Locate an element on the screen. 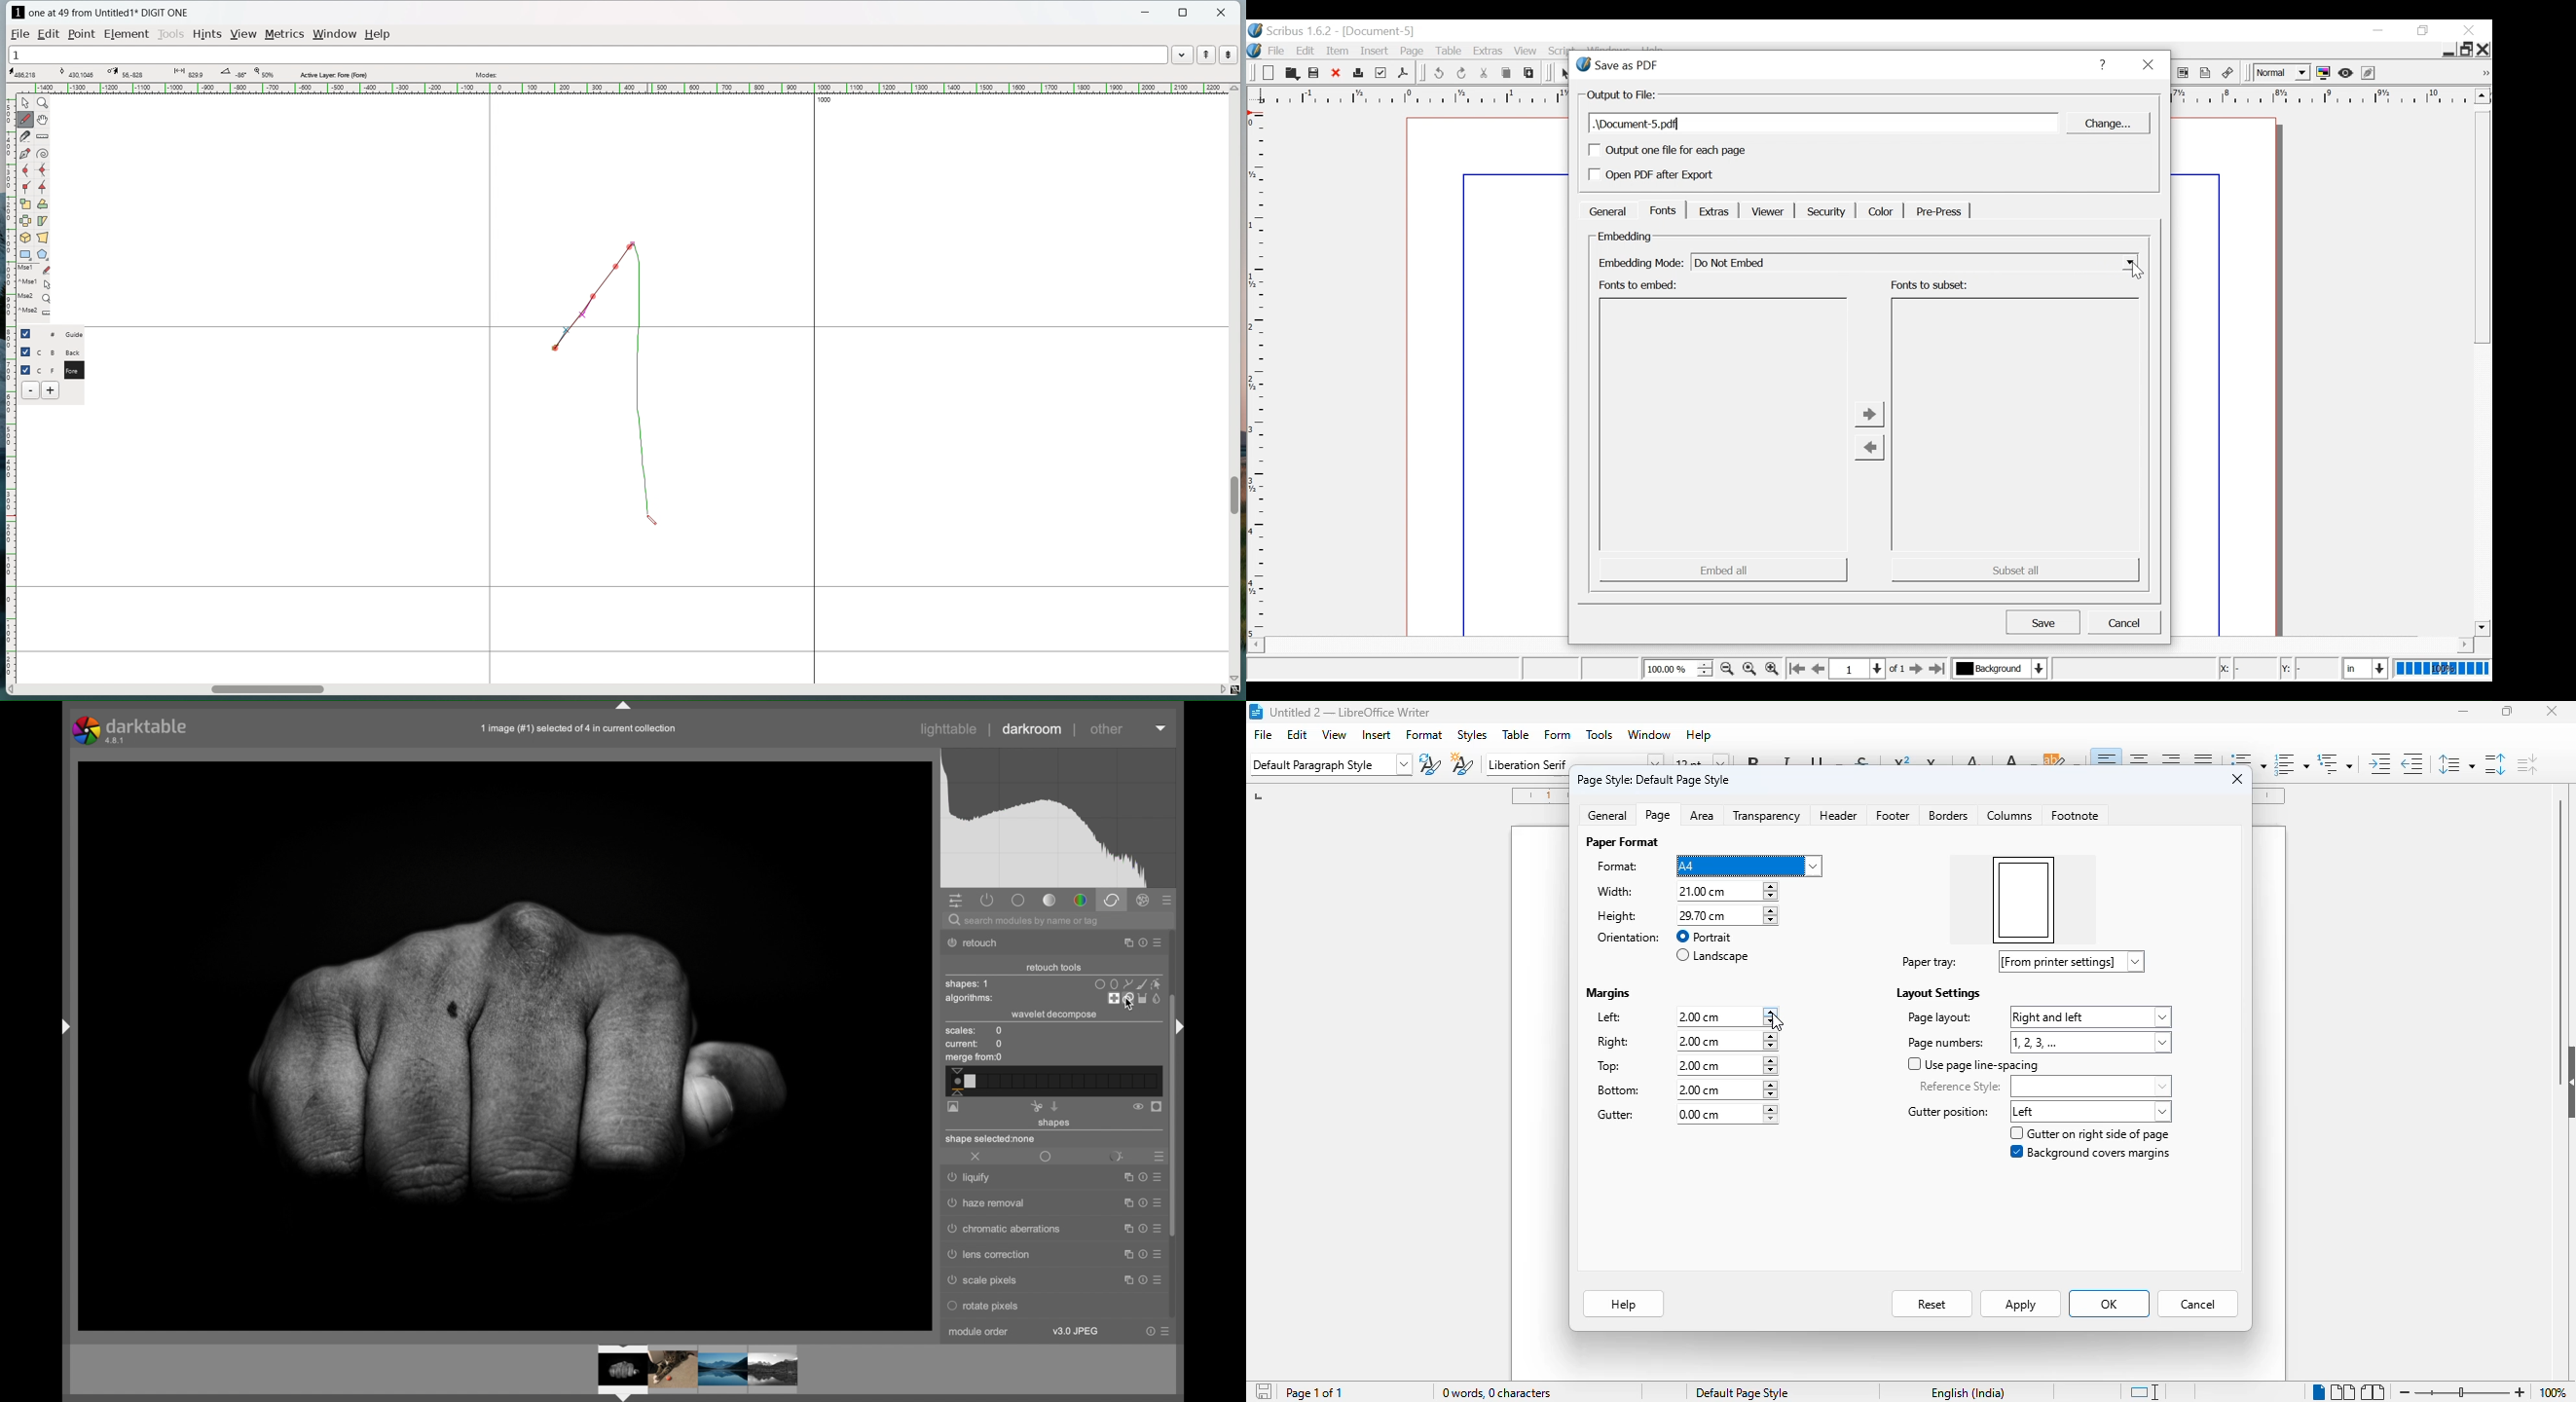  Go to the next page is located at coordinates (1917, 669).